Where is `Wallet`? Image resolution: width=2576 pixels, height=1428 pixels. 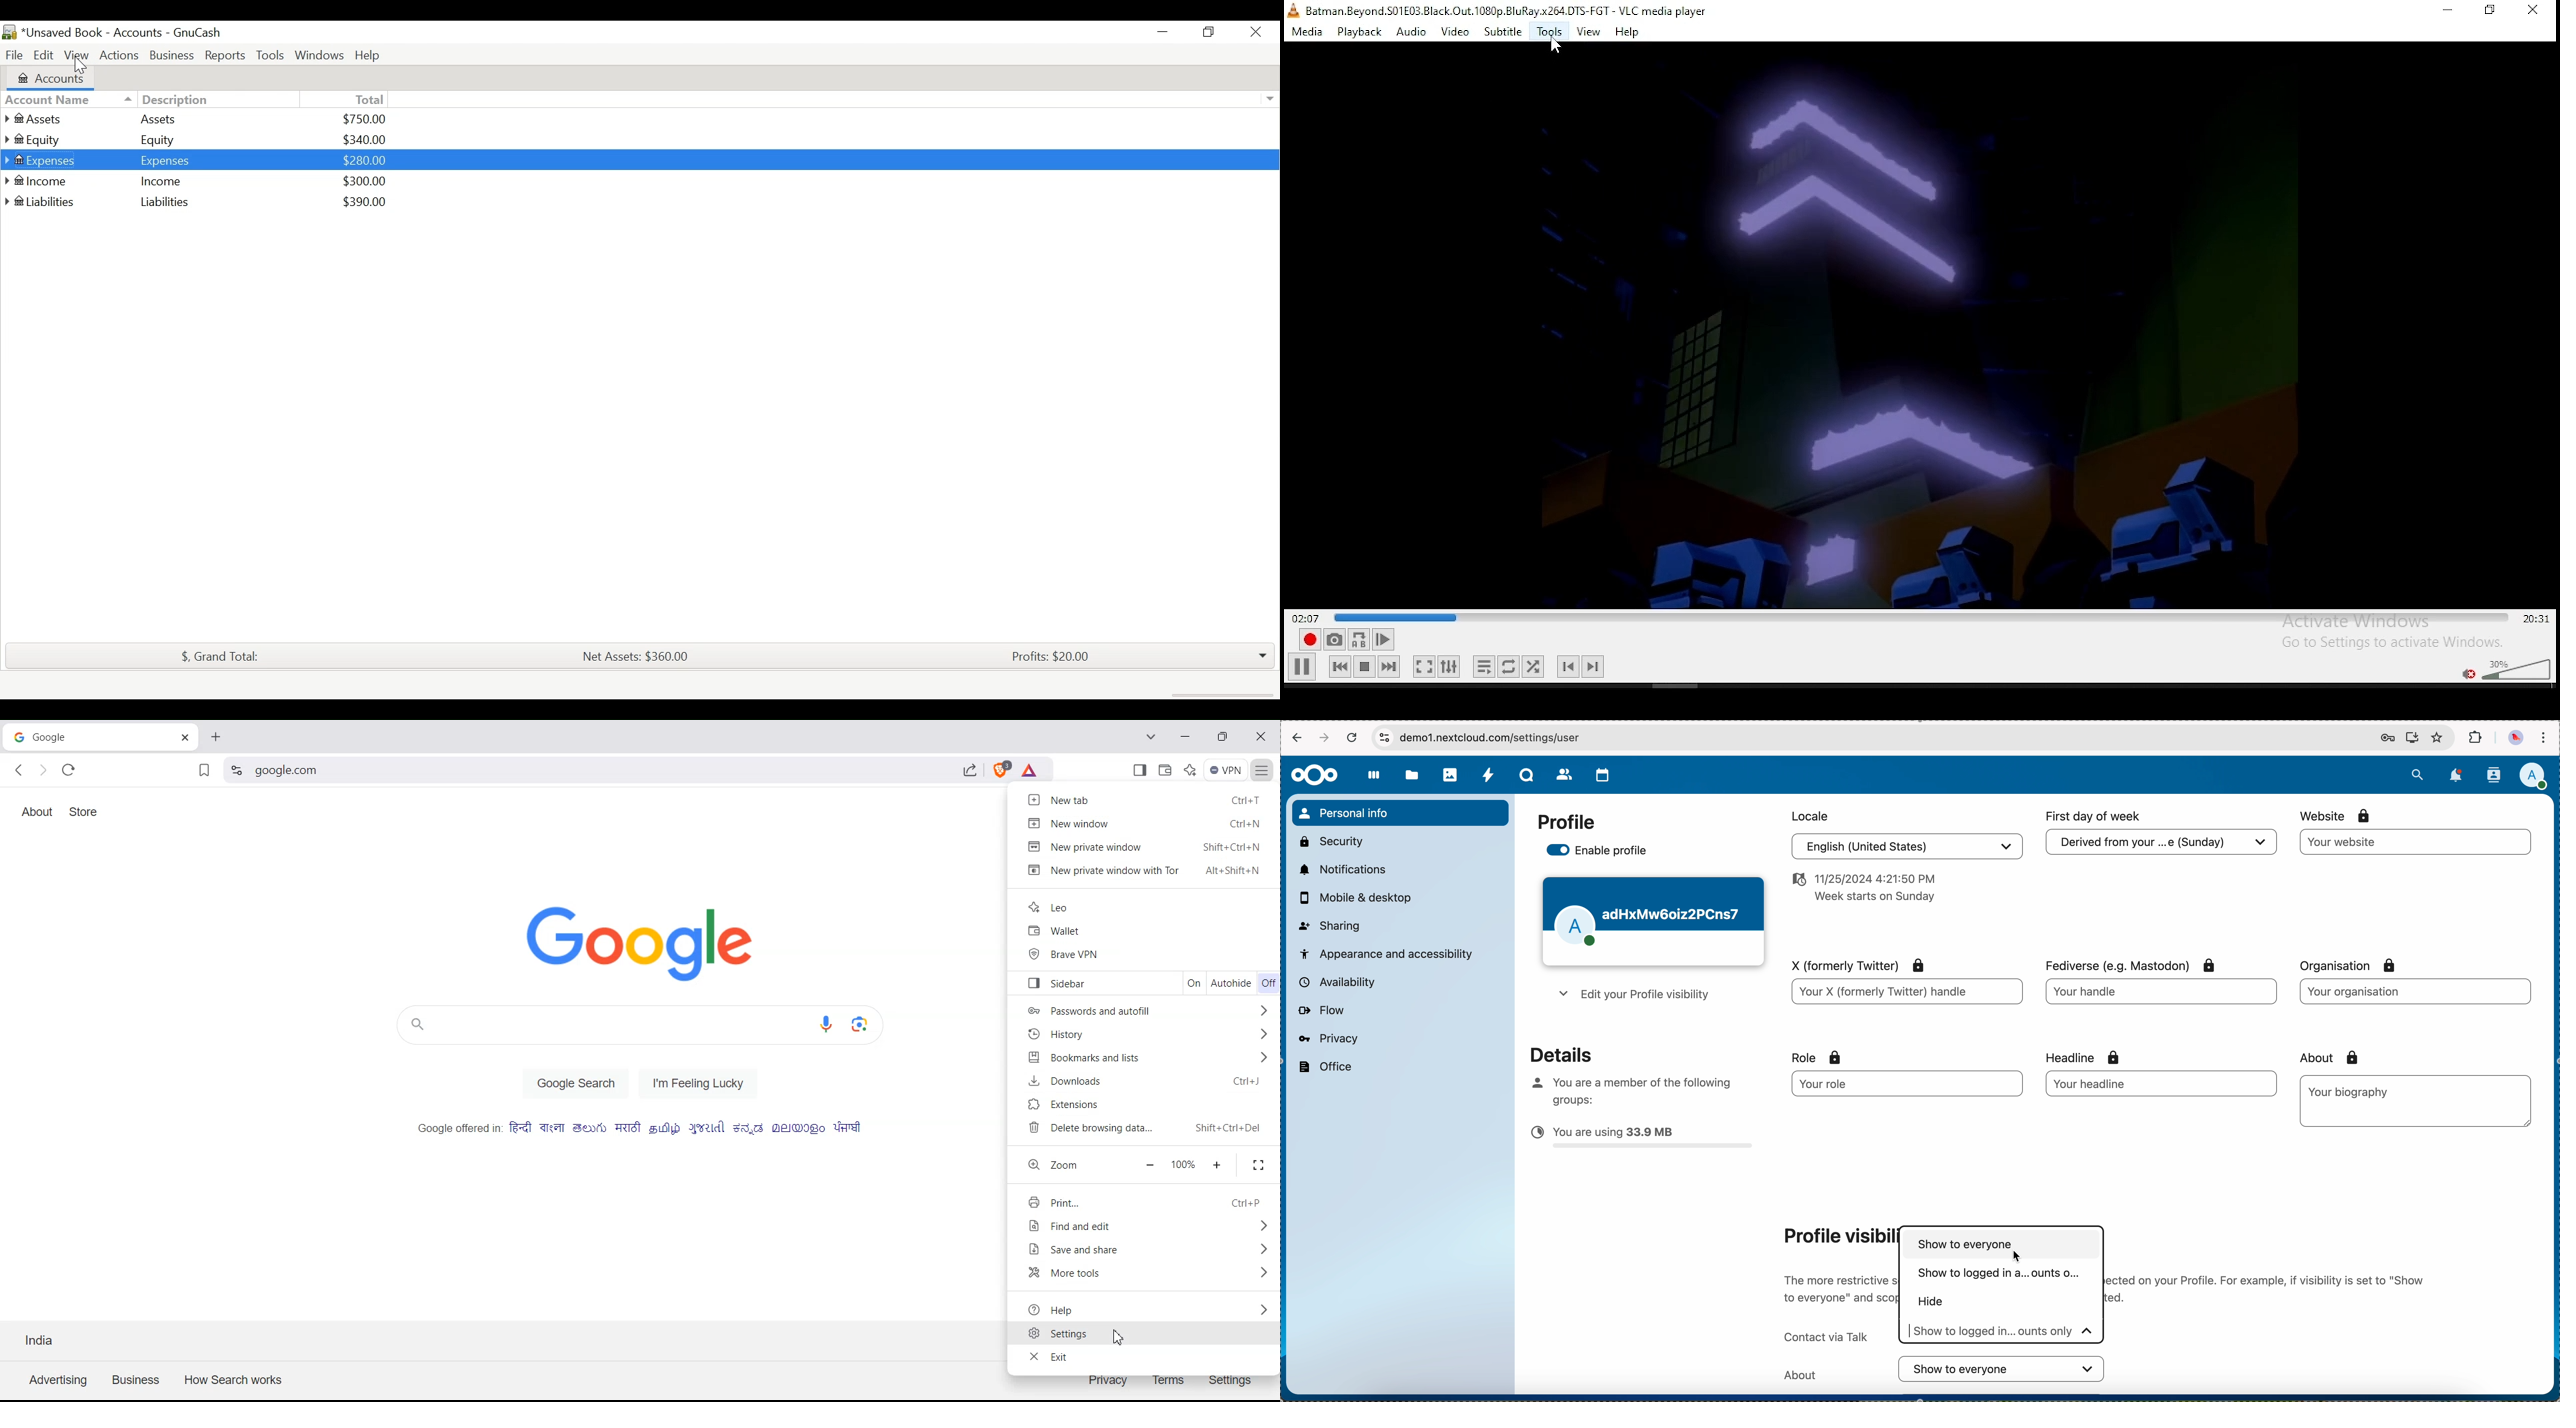 Wallet is located at coordinates (1148, 930).